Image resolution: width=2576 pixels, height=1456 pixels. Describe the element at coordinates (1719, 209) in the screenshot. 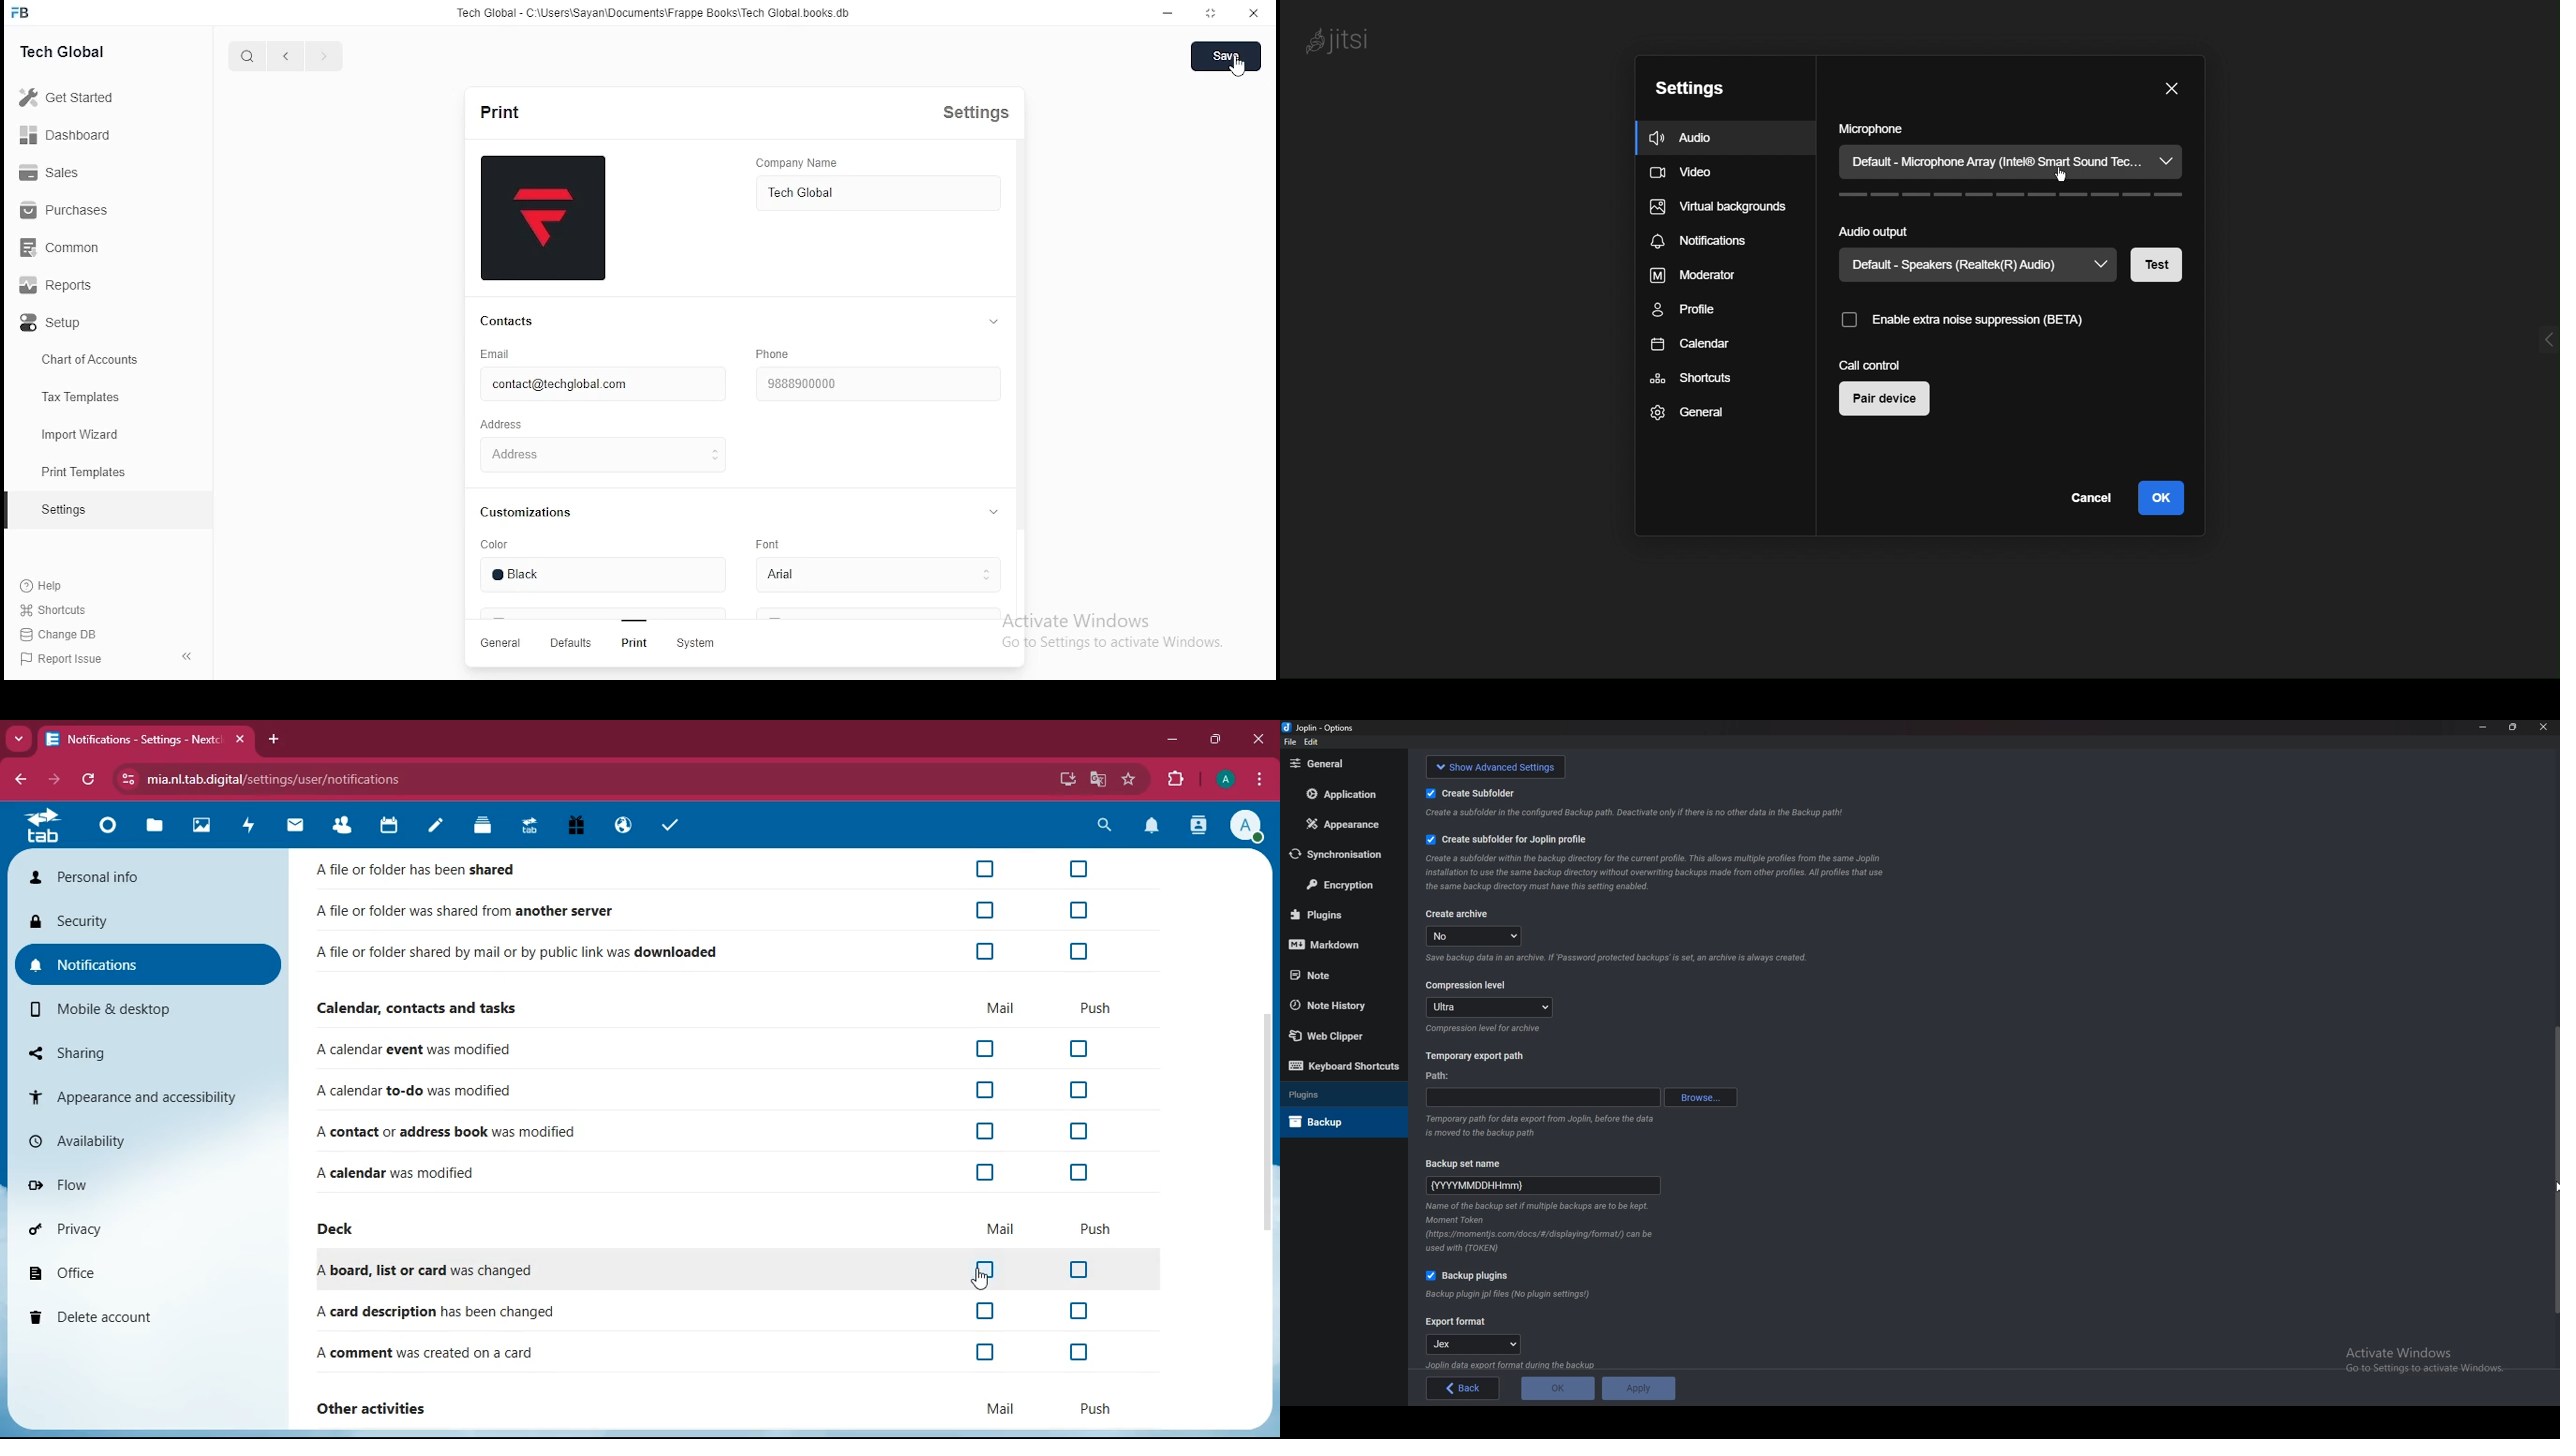

I see `Virtual backgrounds` at that location.